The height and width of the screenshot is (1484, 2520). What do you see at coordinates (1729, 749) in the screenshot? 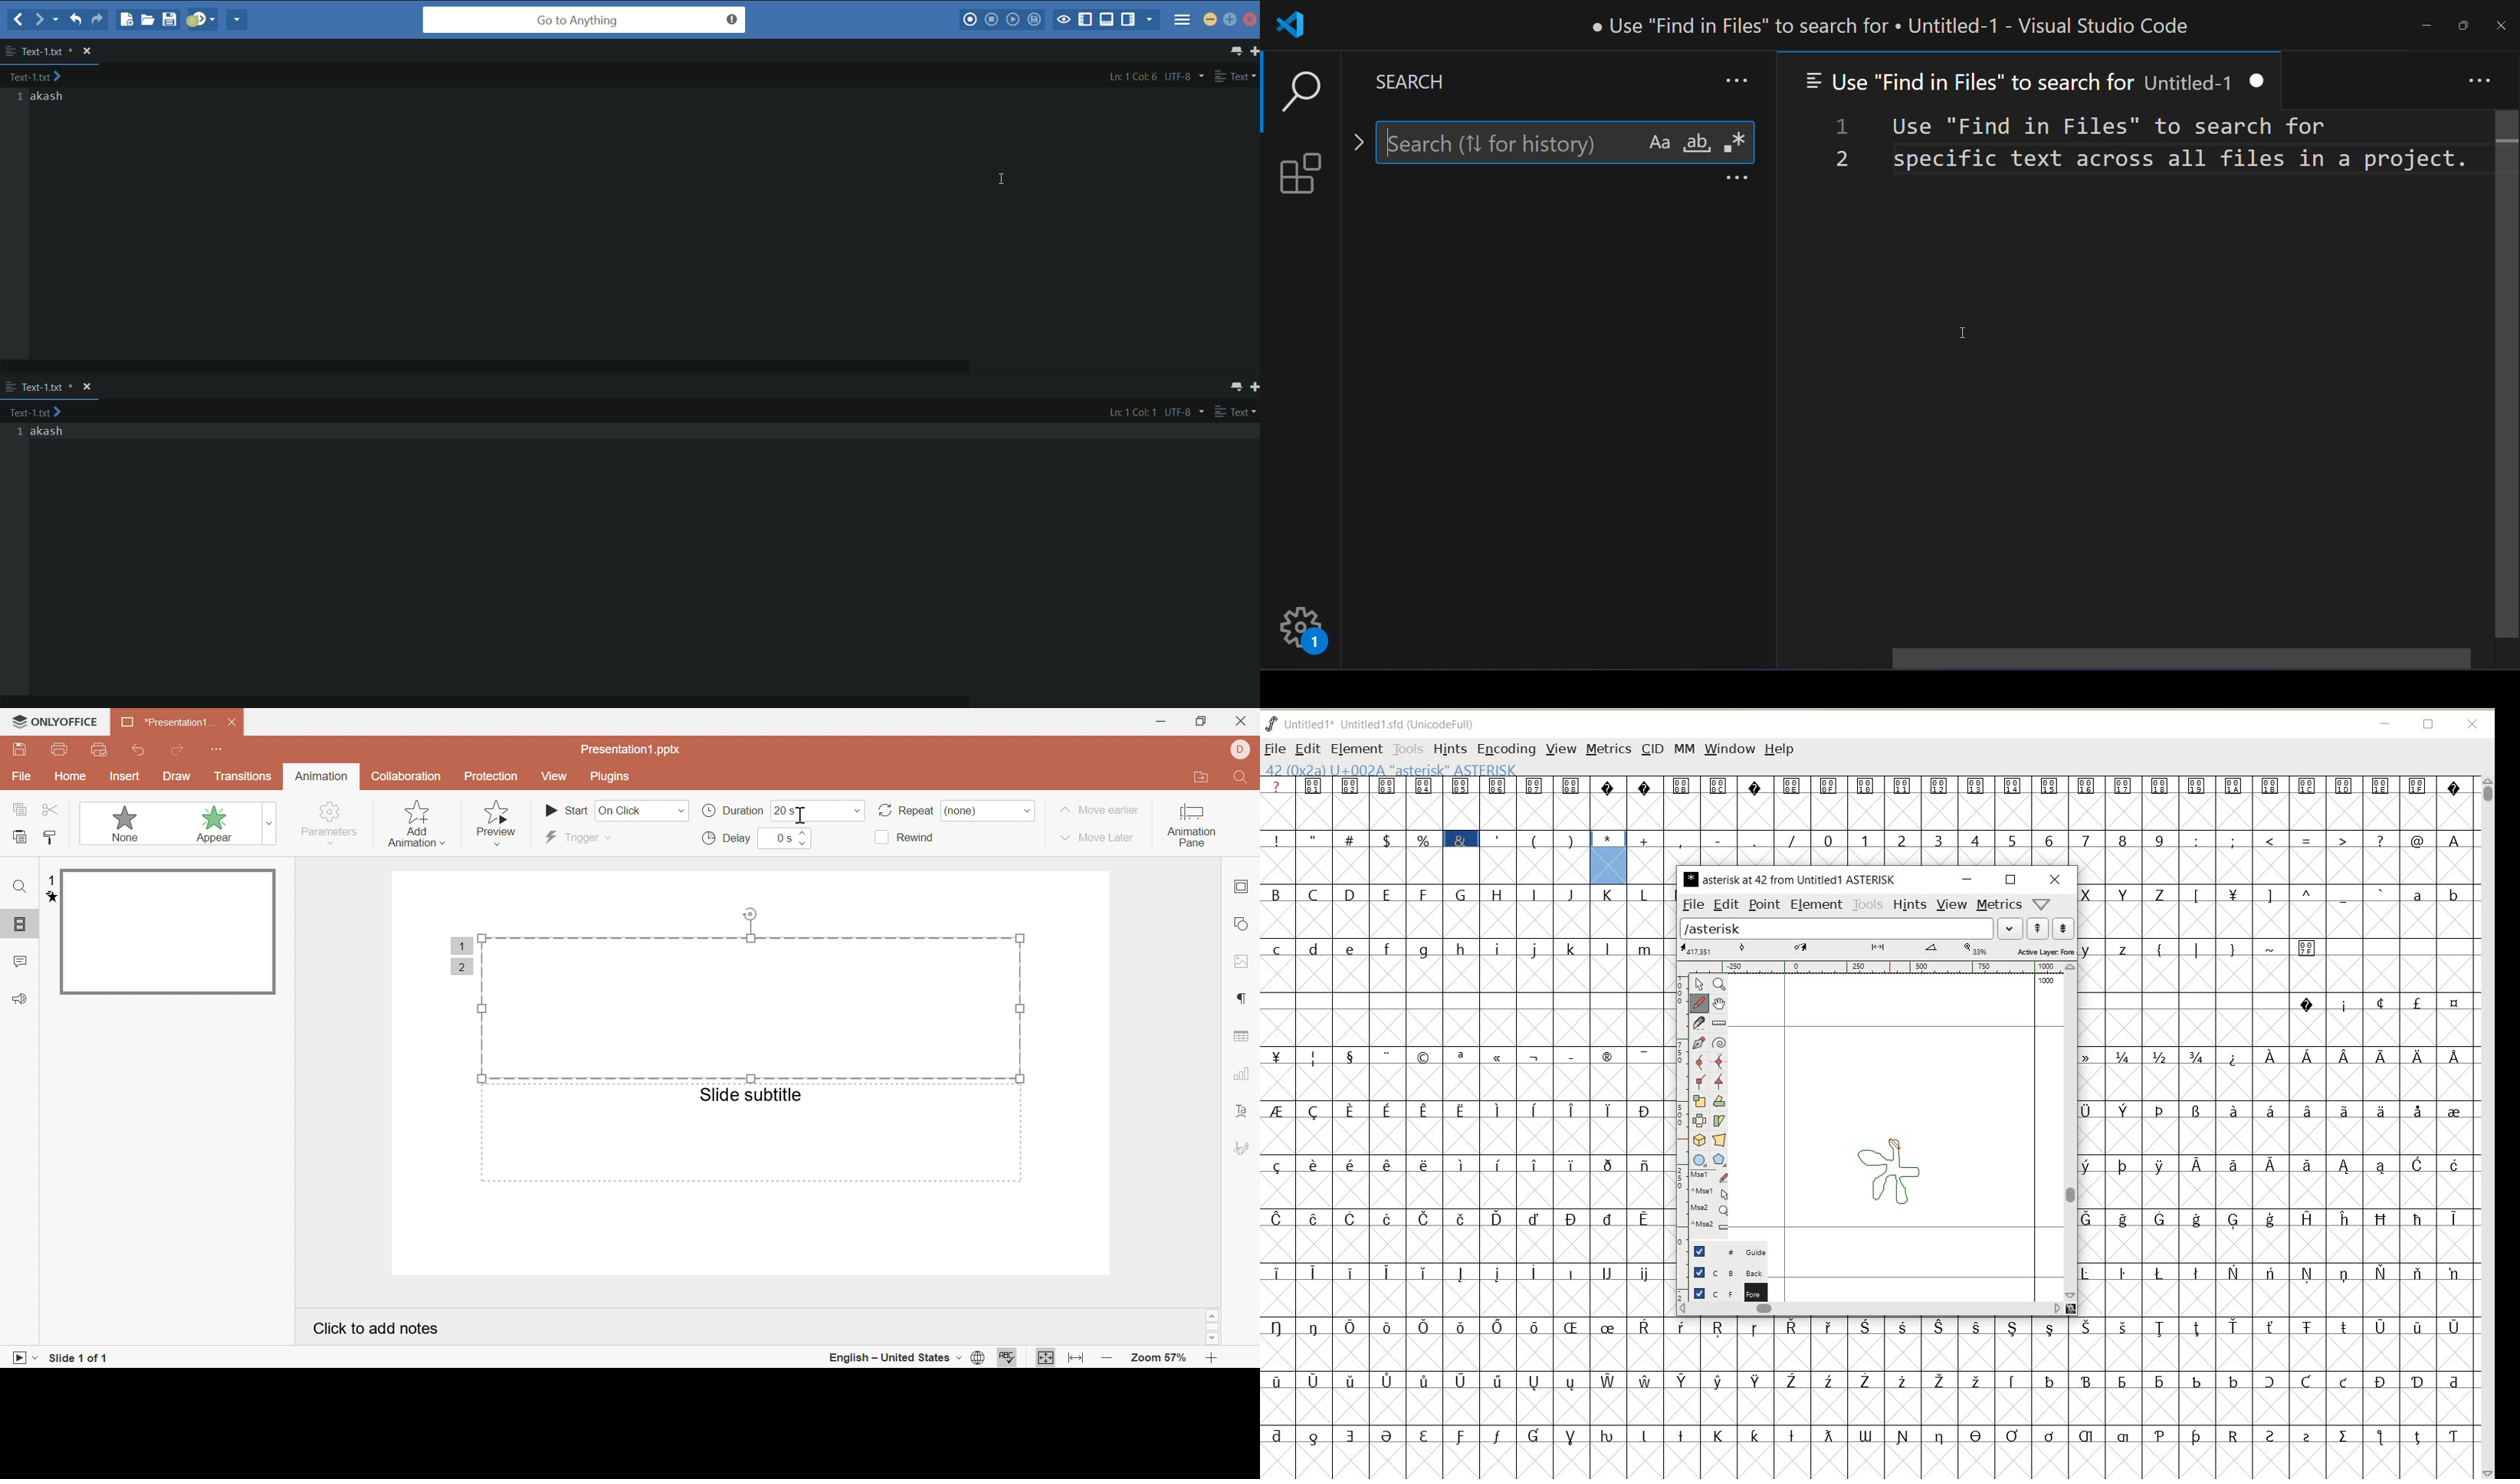
I see `WINDOW` at bounding box center [1729, 749].